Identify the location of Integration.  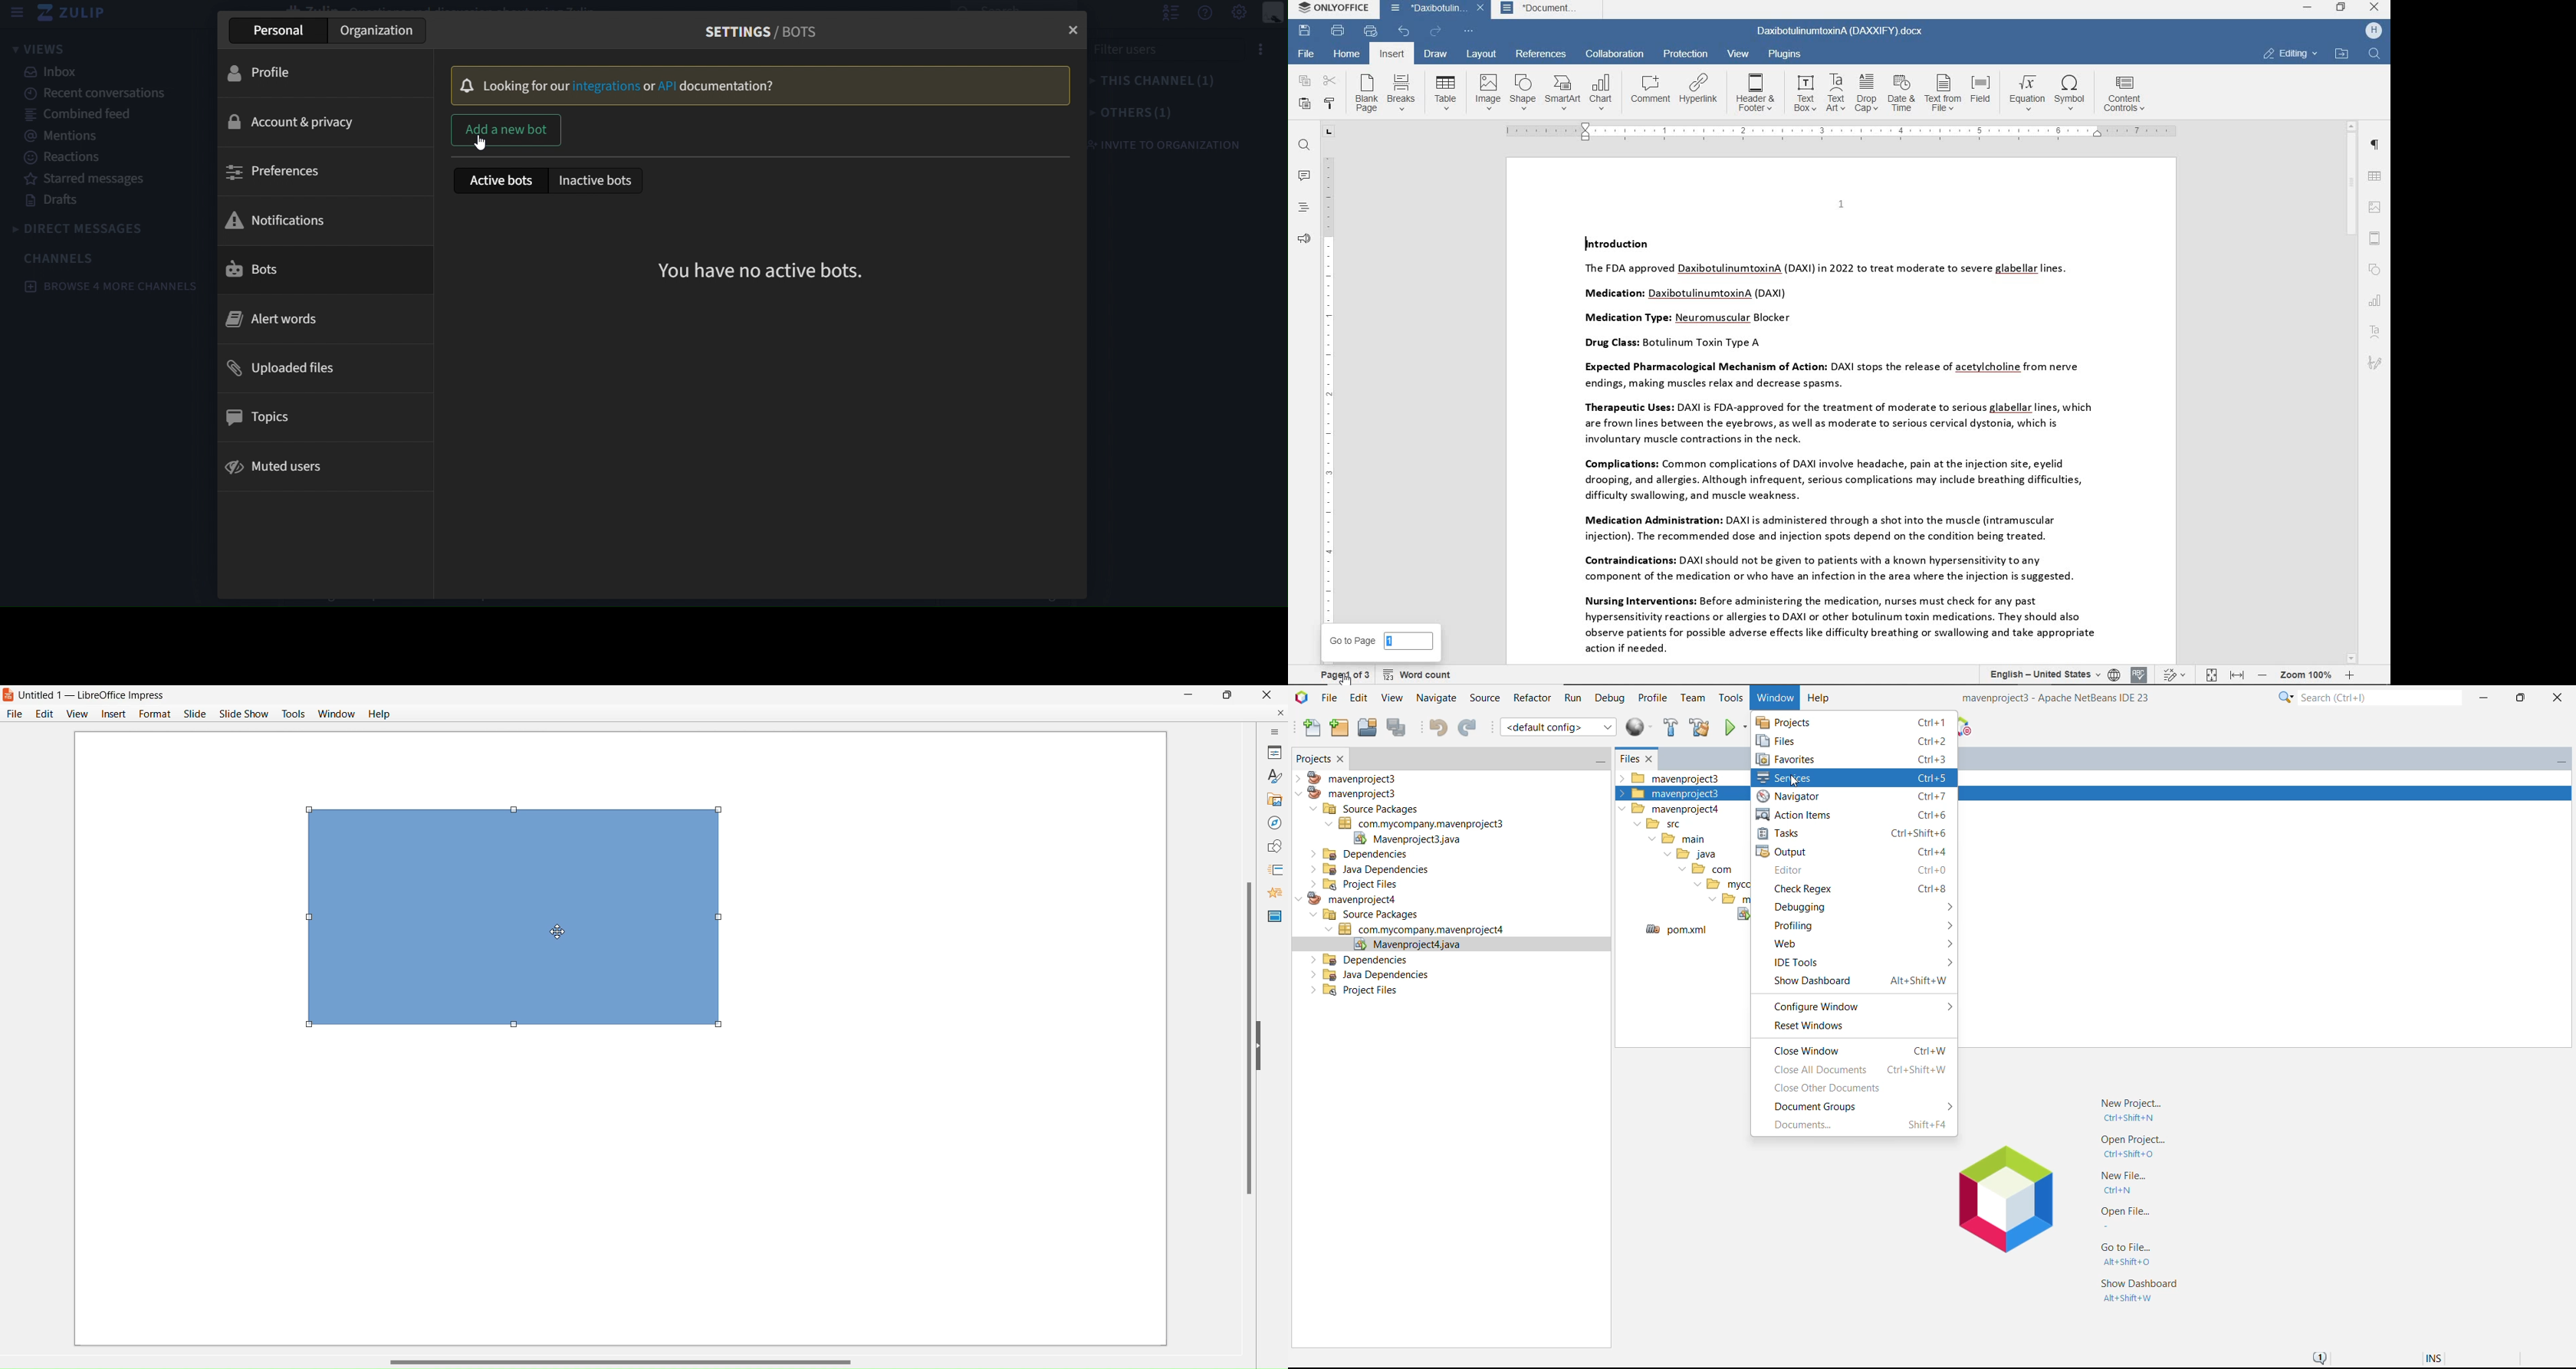
(607, 86).